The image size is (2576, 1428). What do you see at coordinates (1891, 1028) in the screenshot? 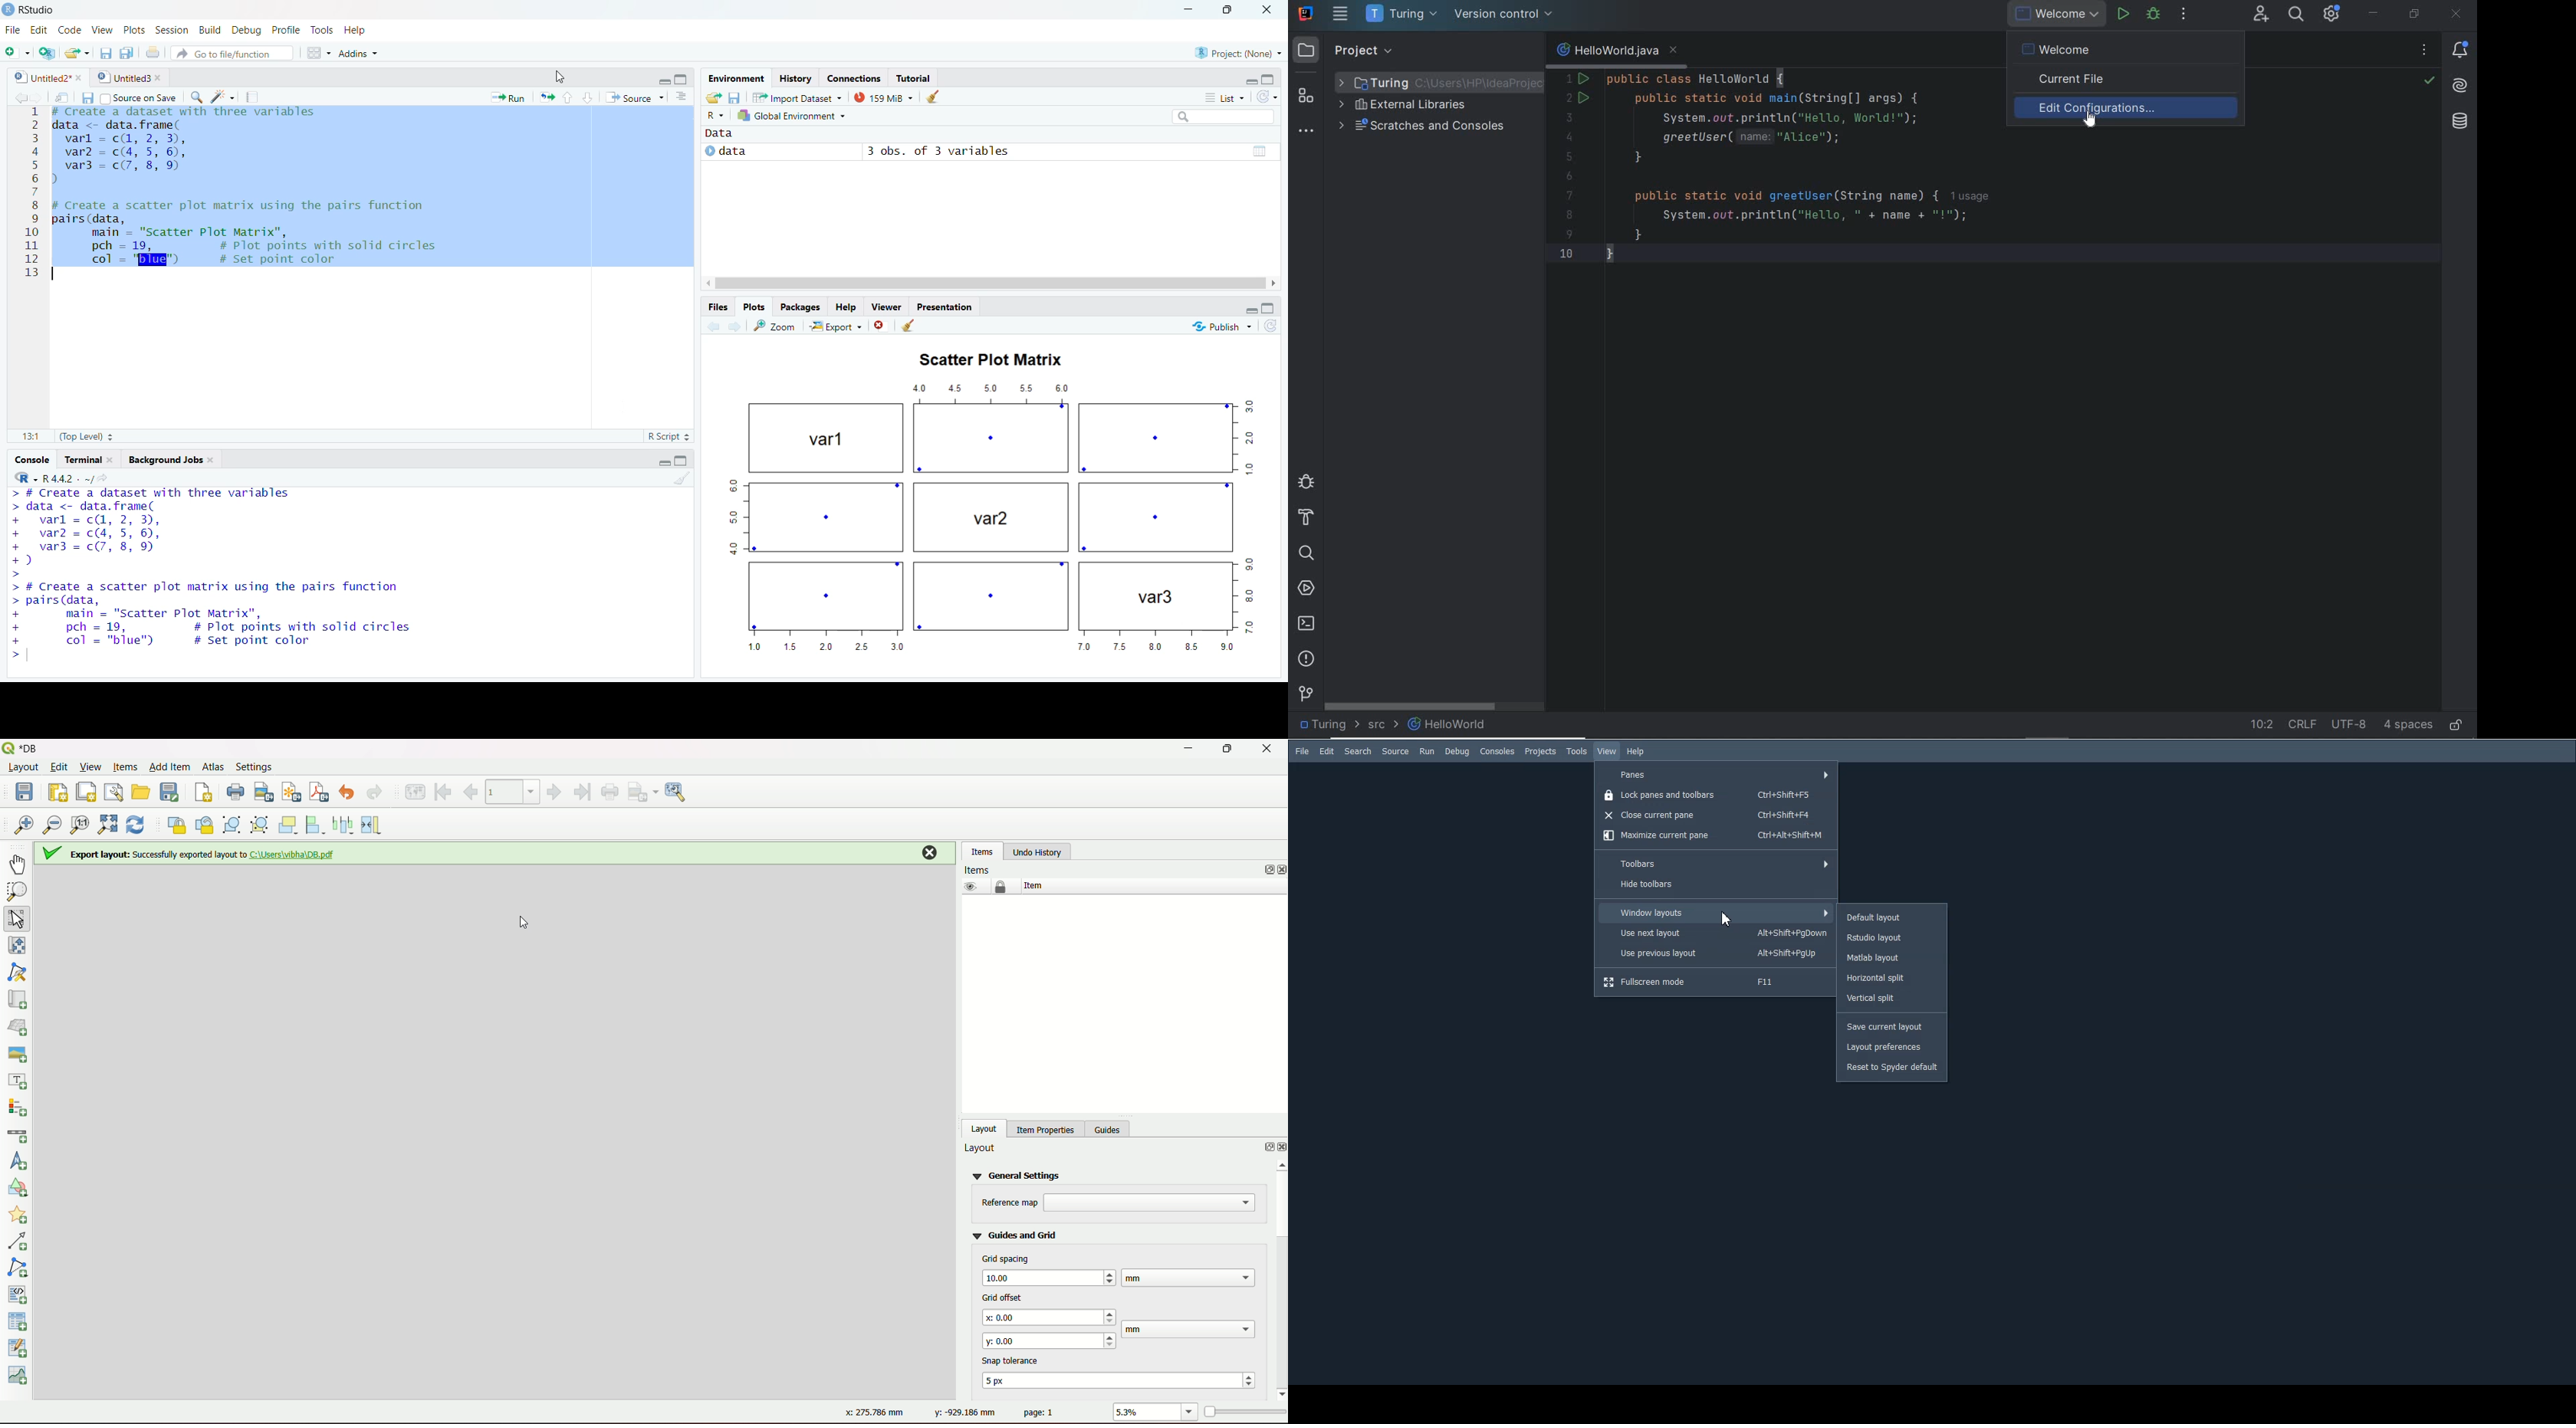
I see `Save current layout` at bounding box center [1891, 1028].